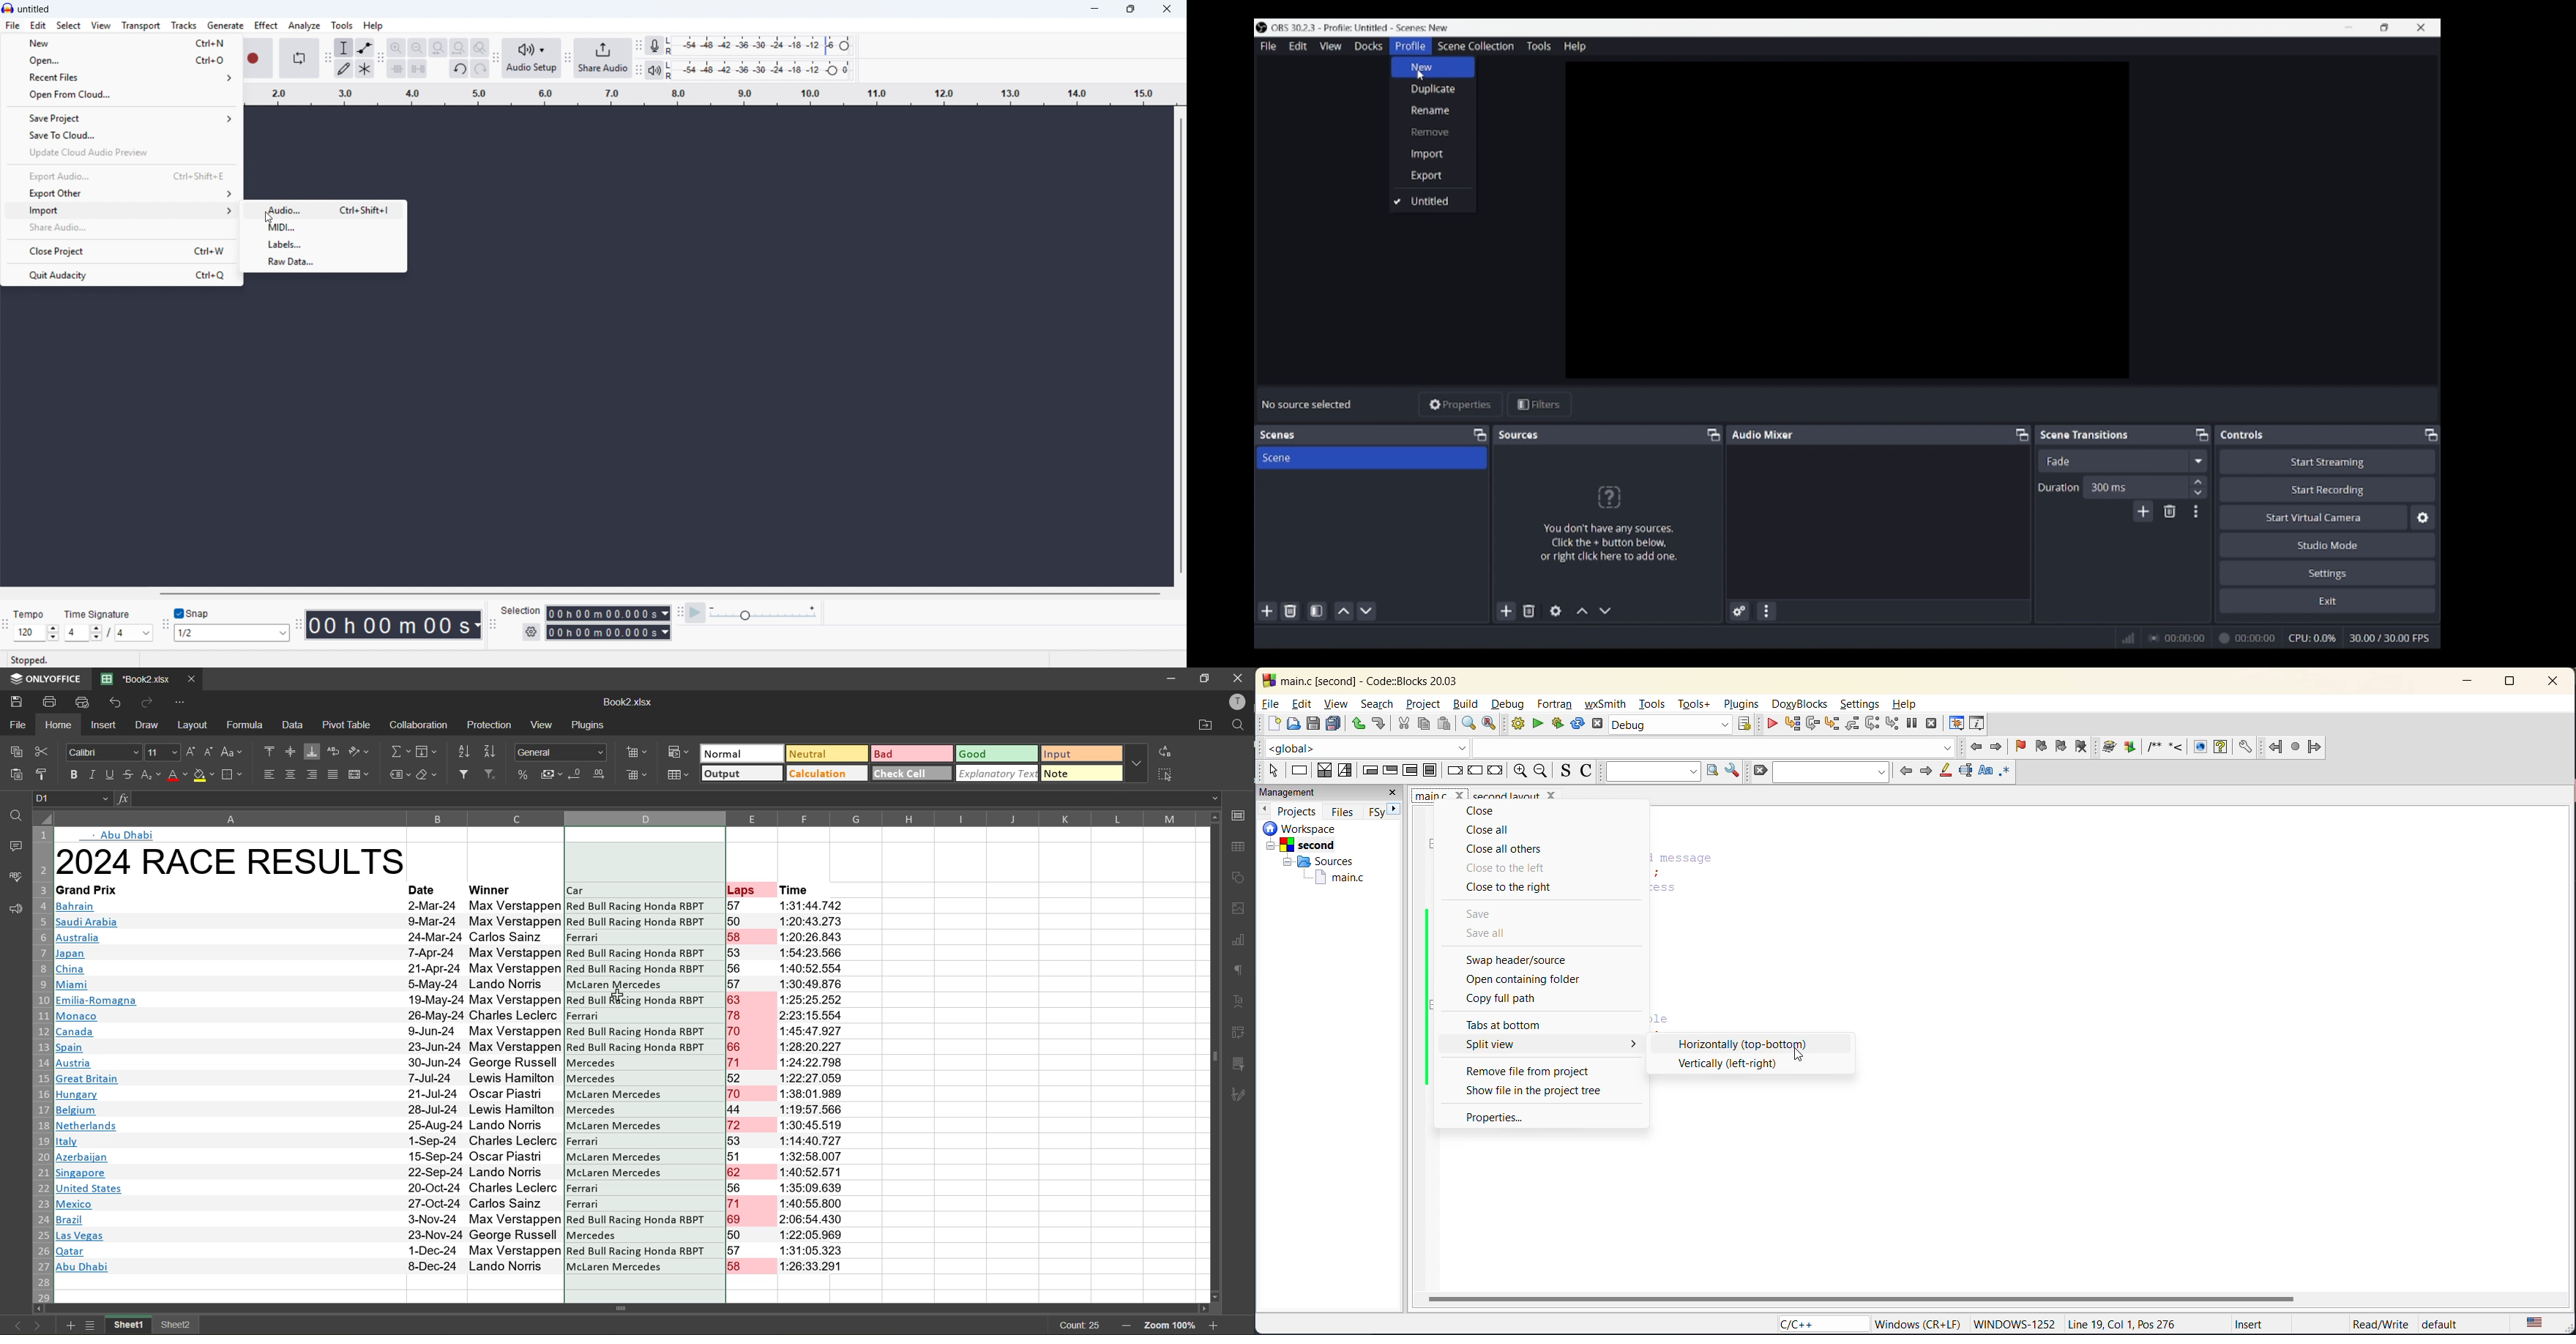  Describe the element at coordinates (997, 773) in the screenshot. I see `explanatory text` at that location.